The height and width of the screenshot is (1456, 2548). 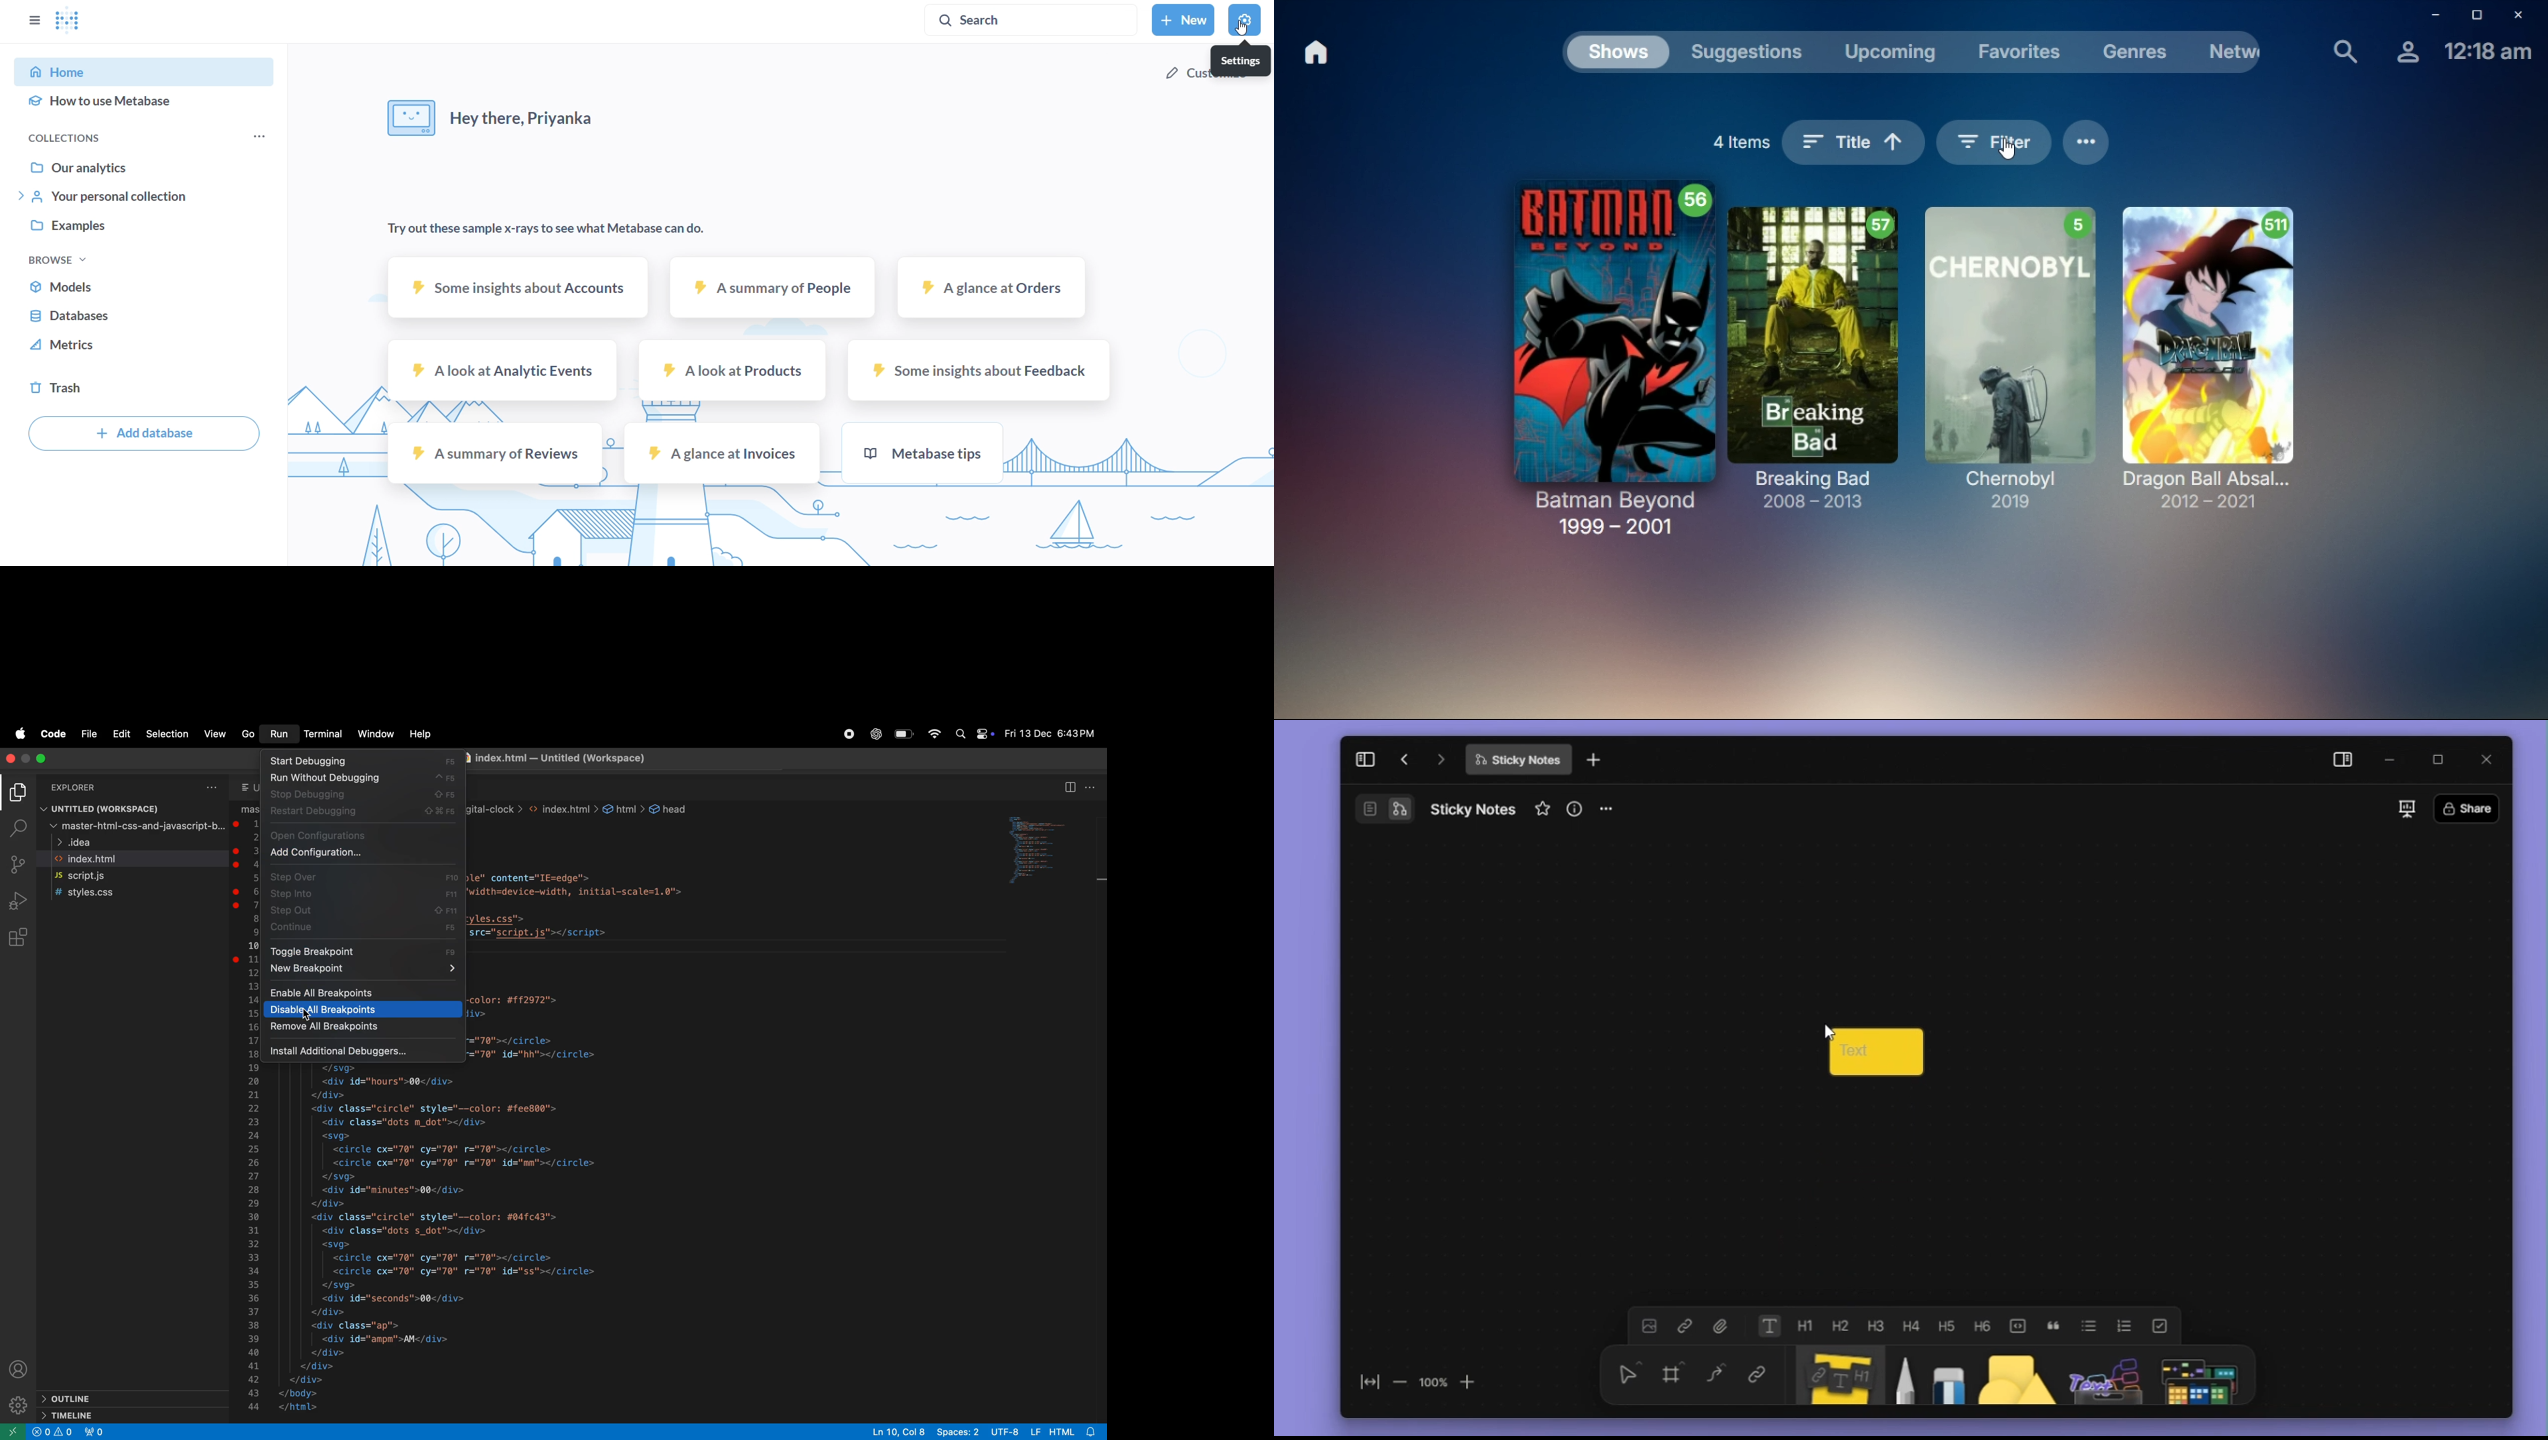 What do you see at coordinates (84, 139) in the screenshot?
I see `collections` at bounding box center [84, 139].